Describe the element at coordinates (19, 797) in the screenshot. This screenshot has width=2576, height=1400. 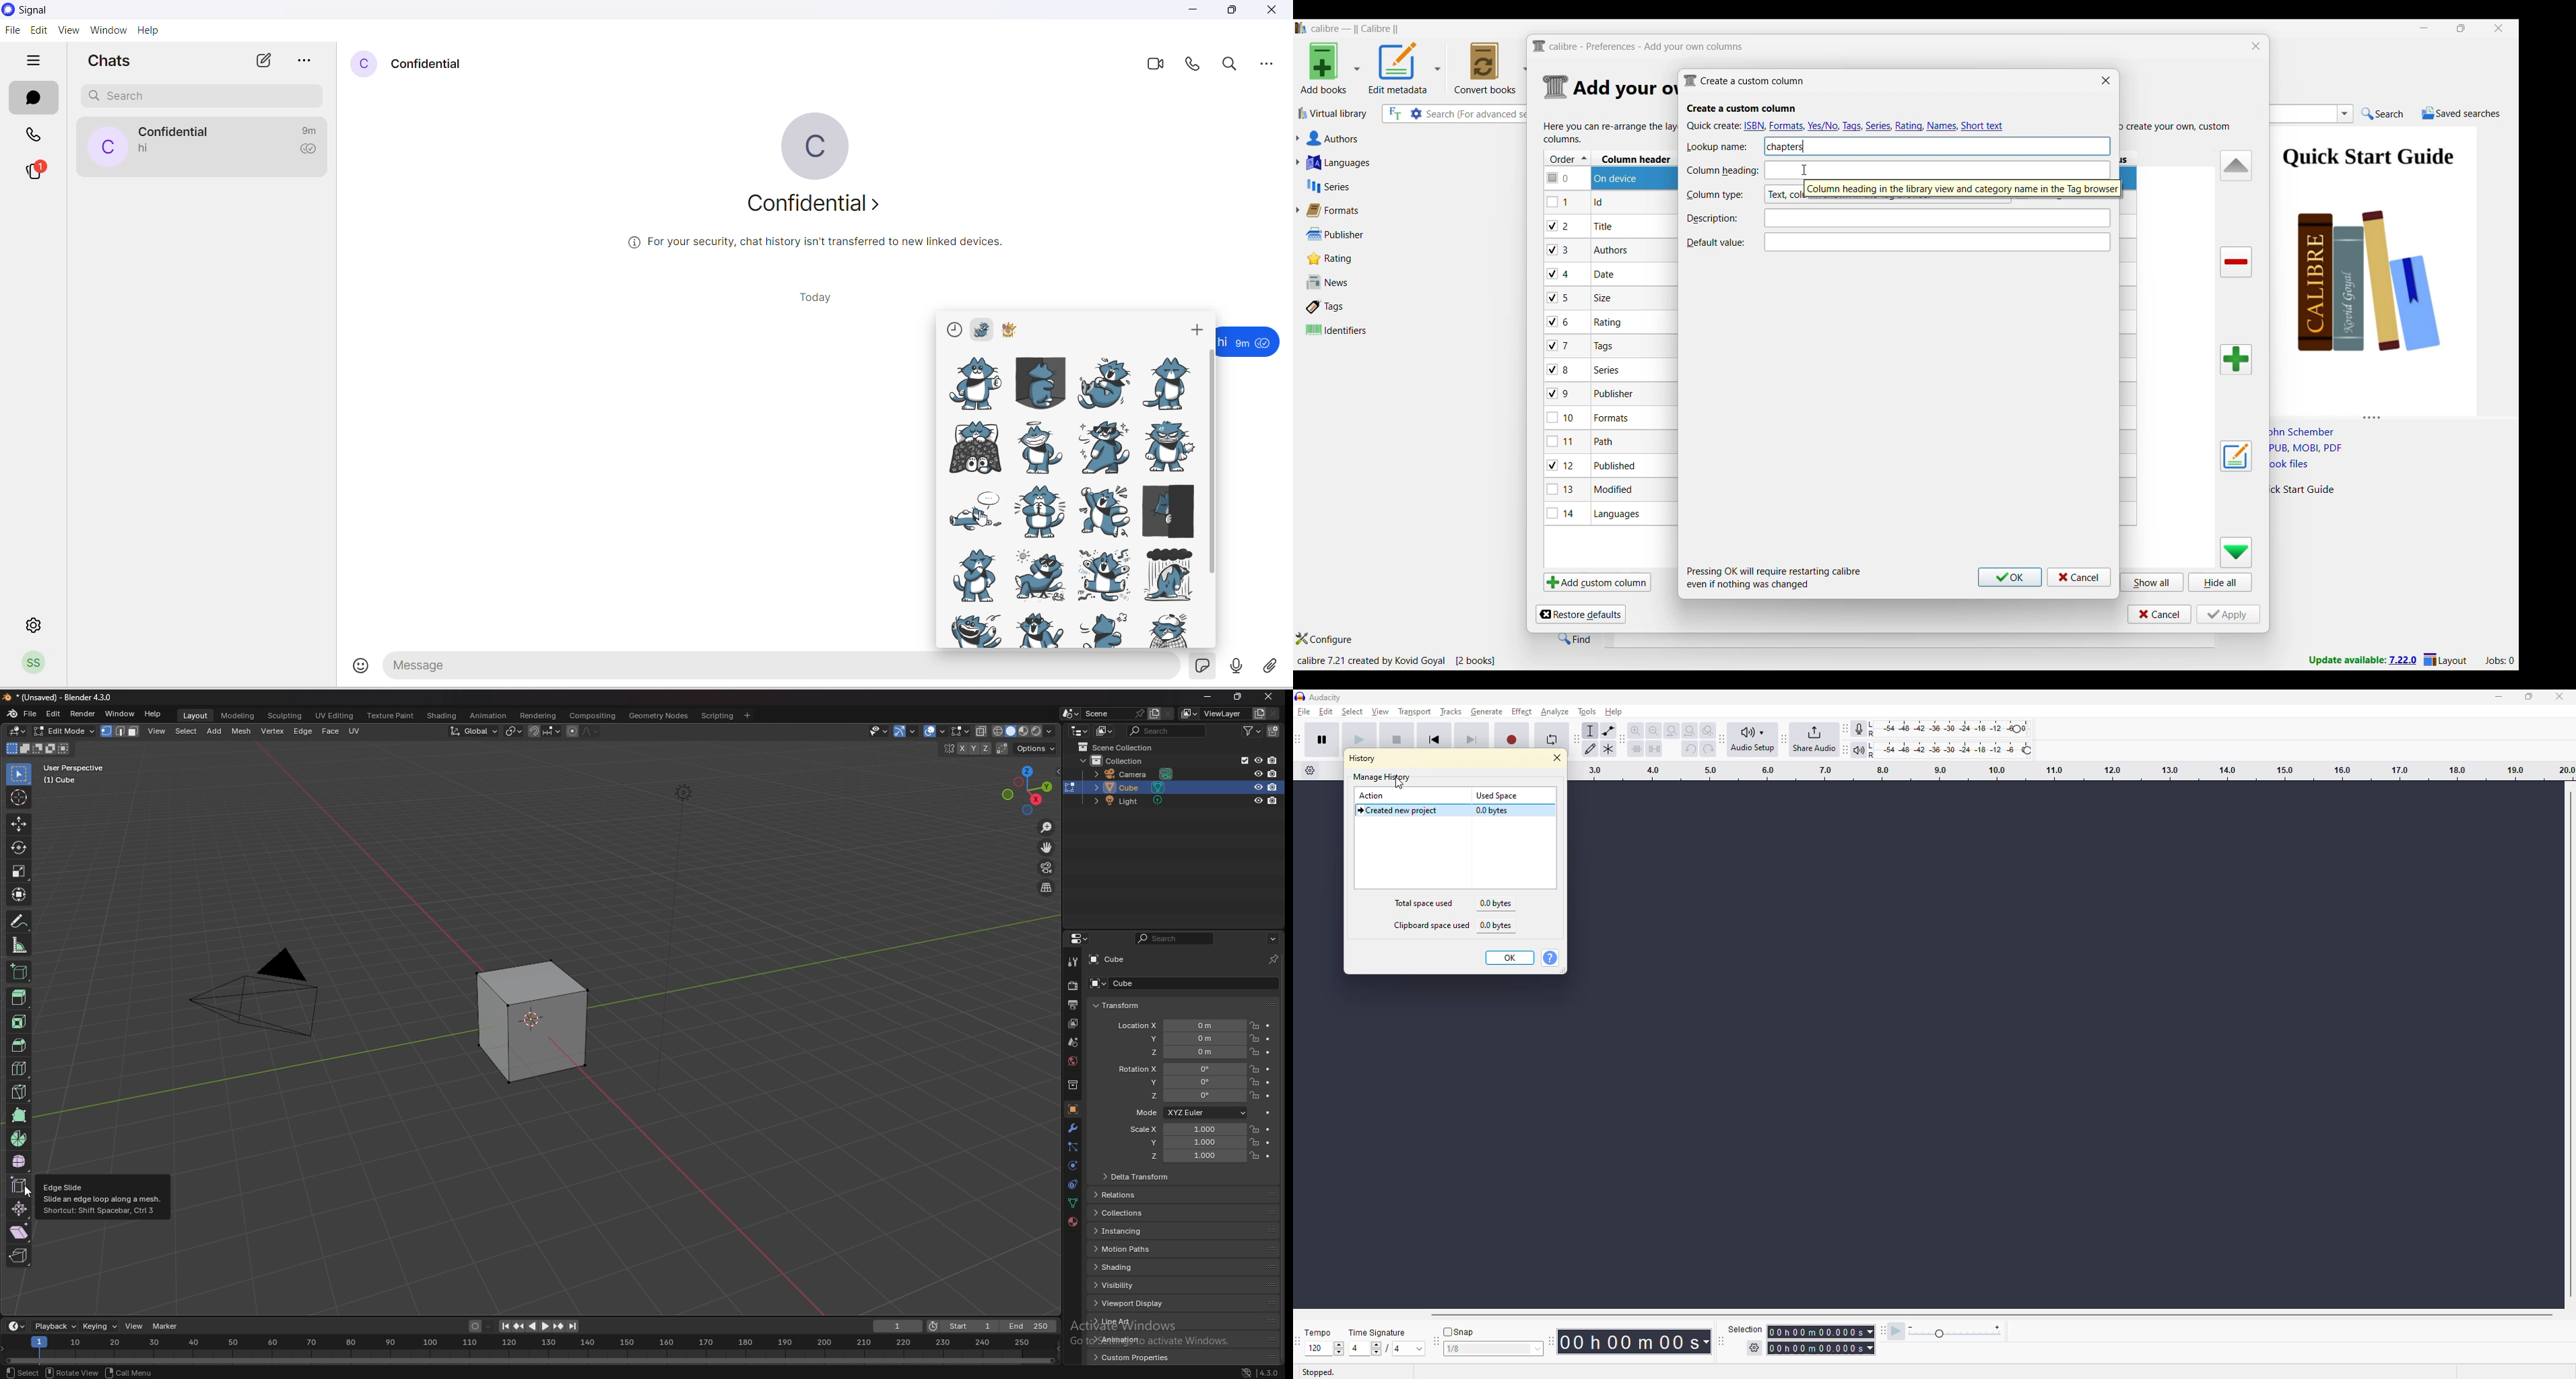
I see `cursor` at that location.